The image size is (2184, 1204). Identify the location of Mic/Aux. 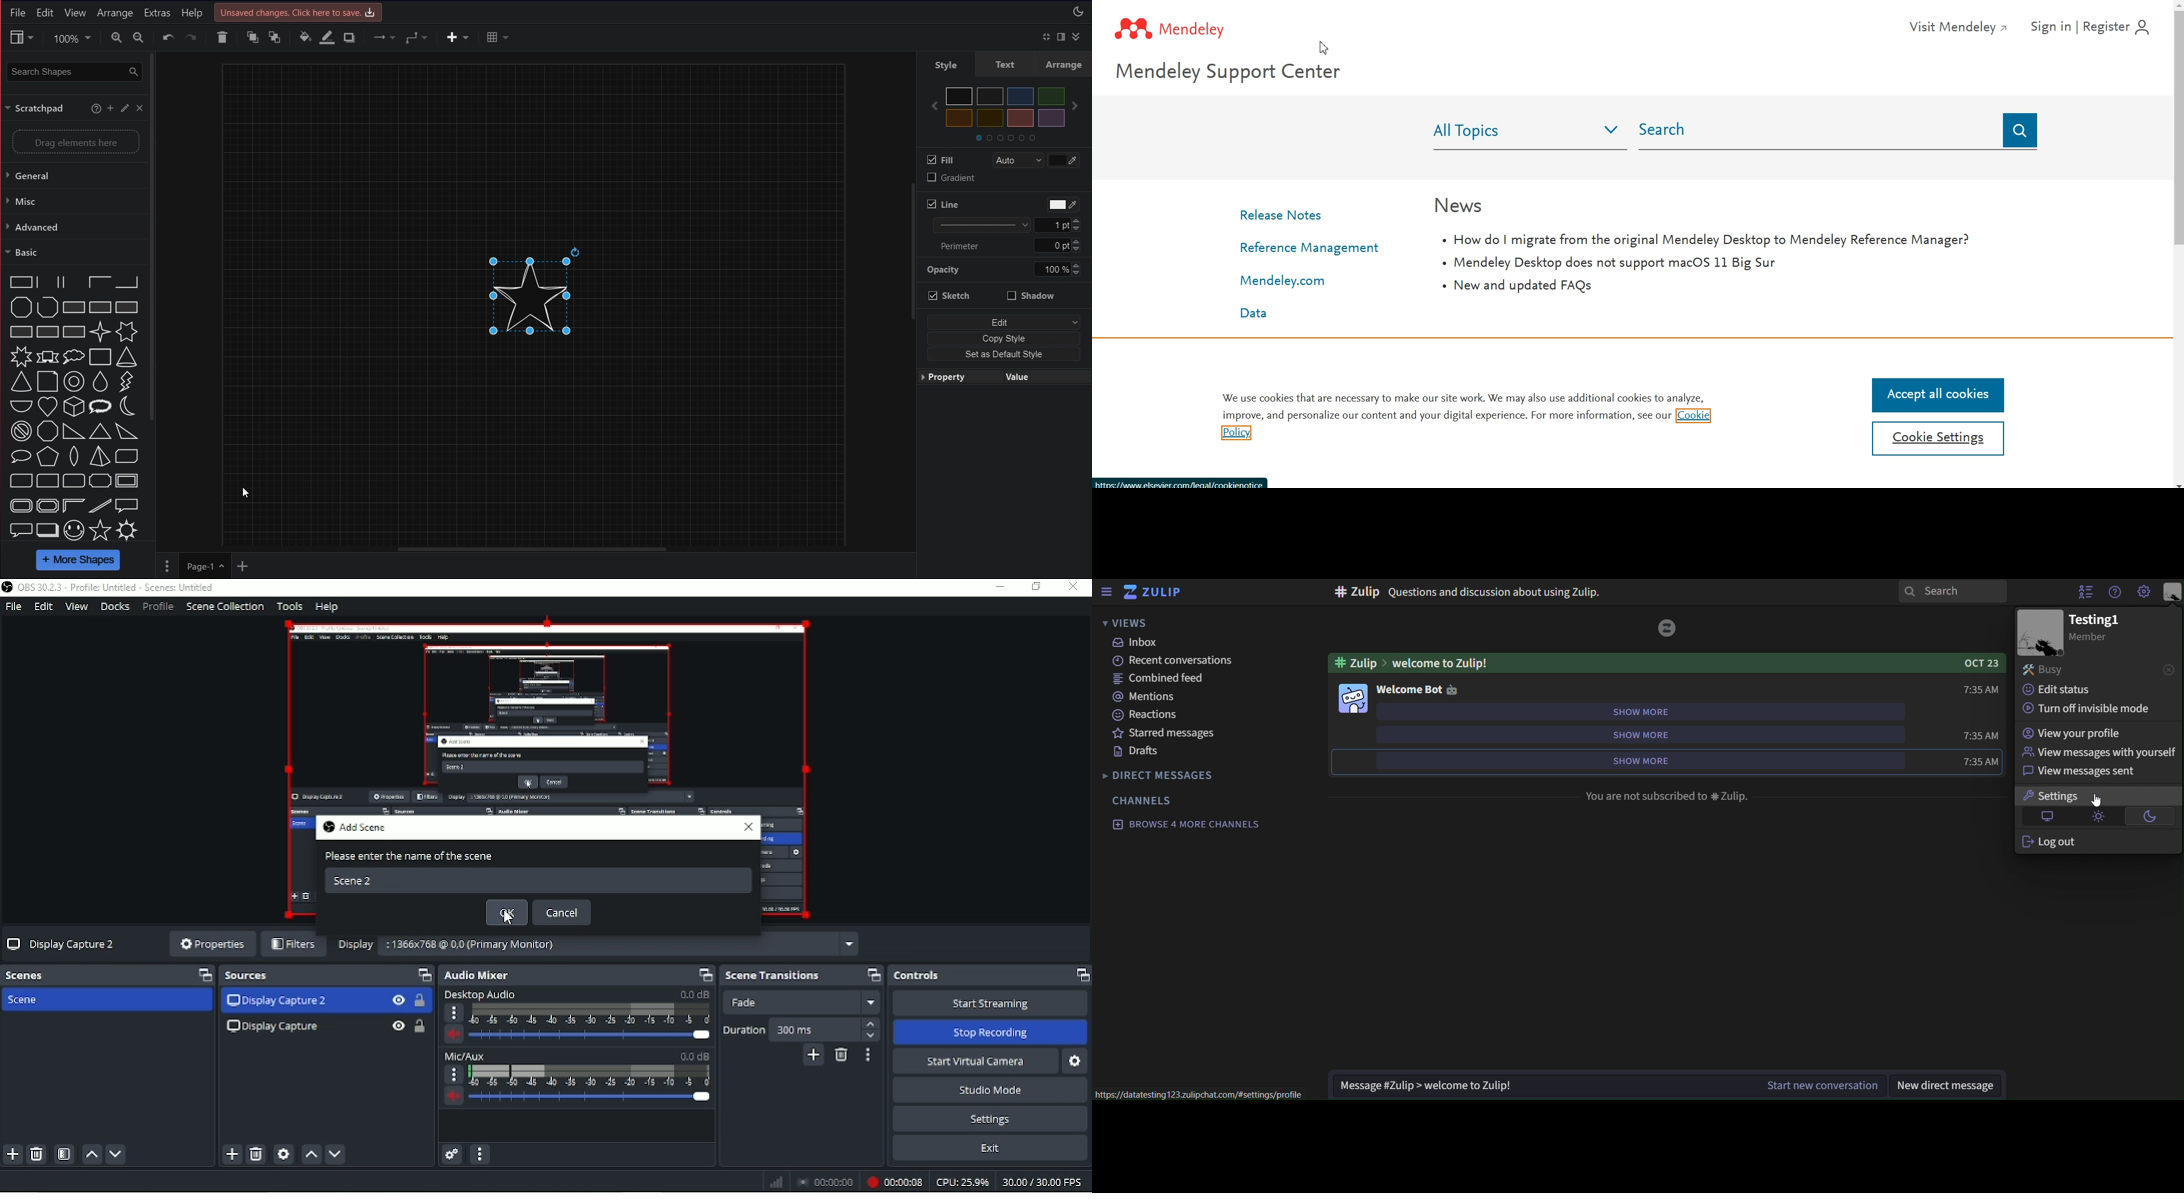
(467, 1056).